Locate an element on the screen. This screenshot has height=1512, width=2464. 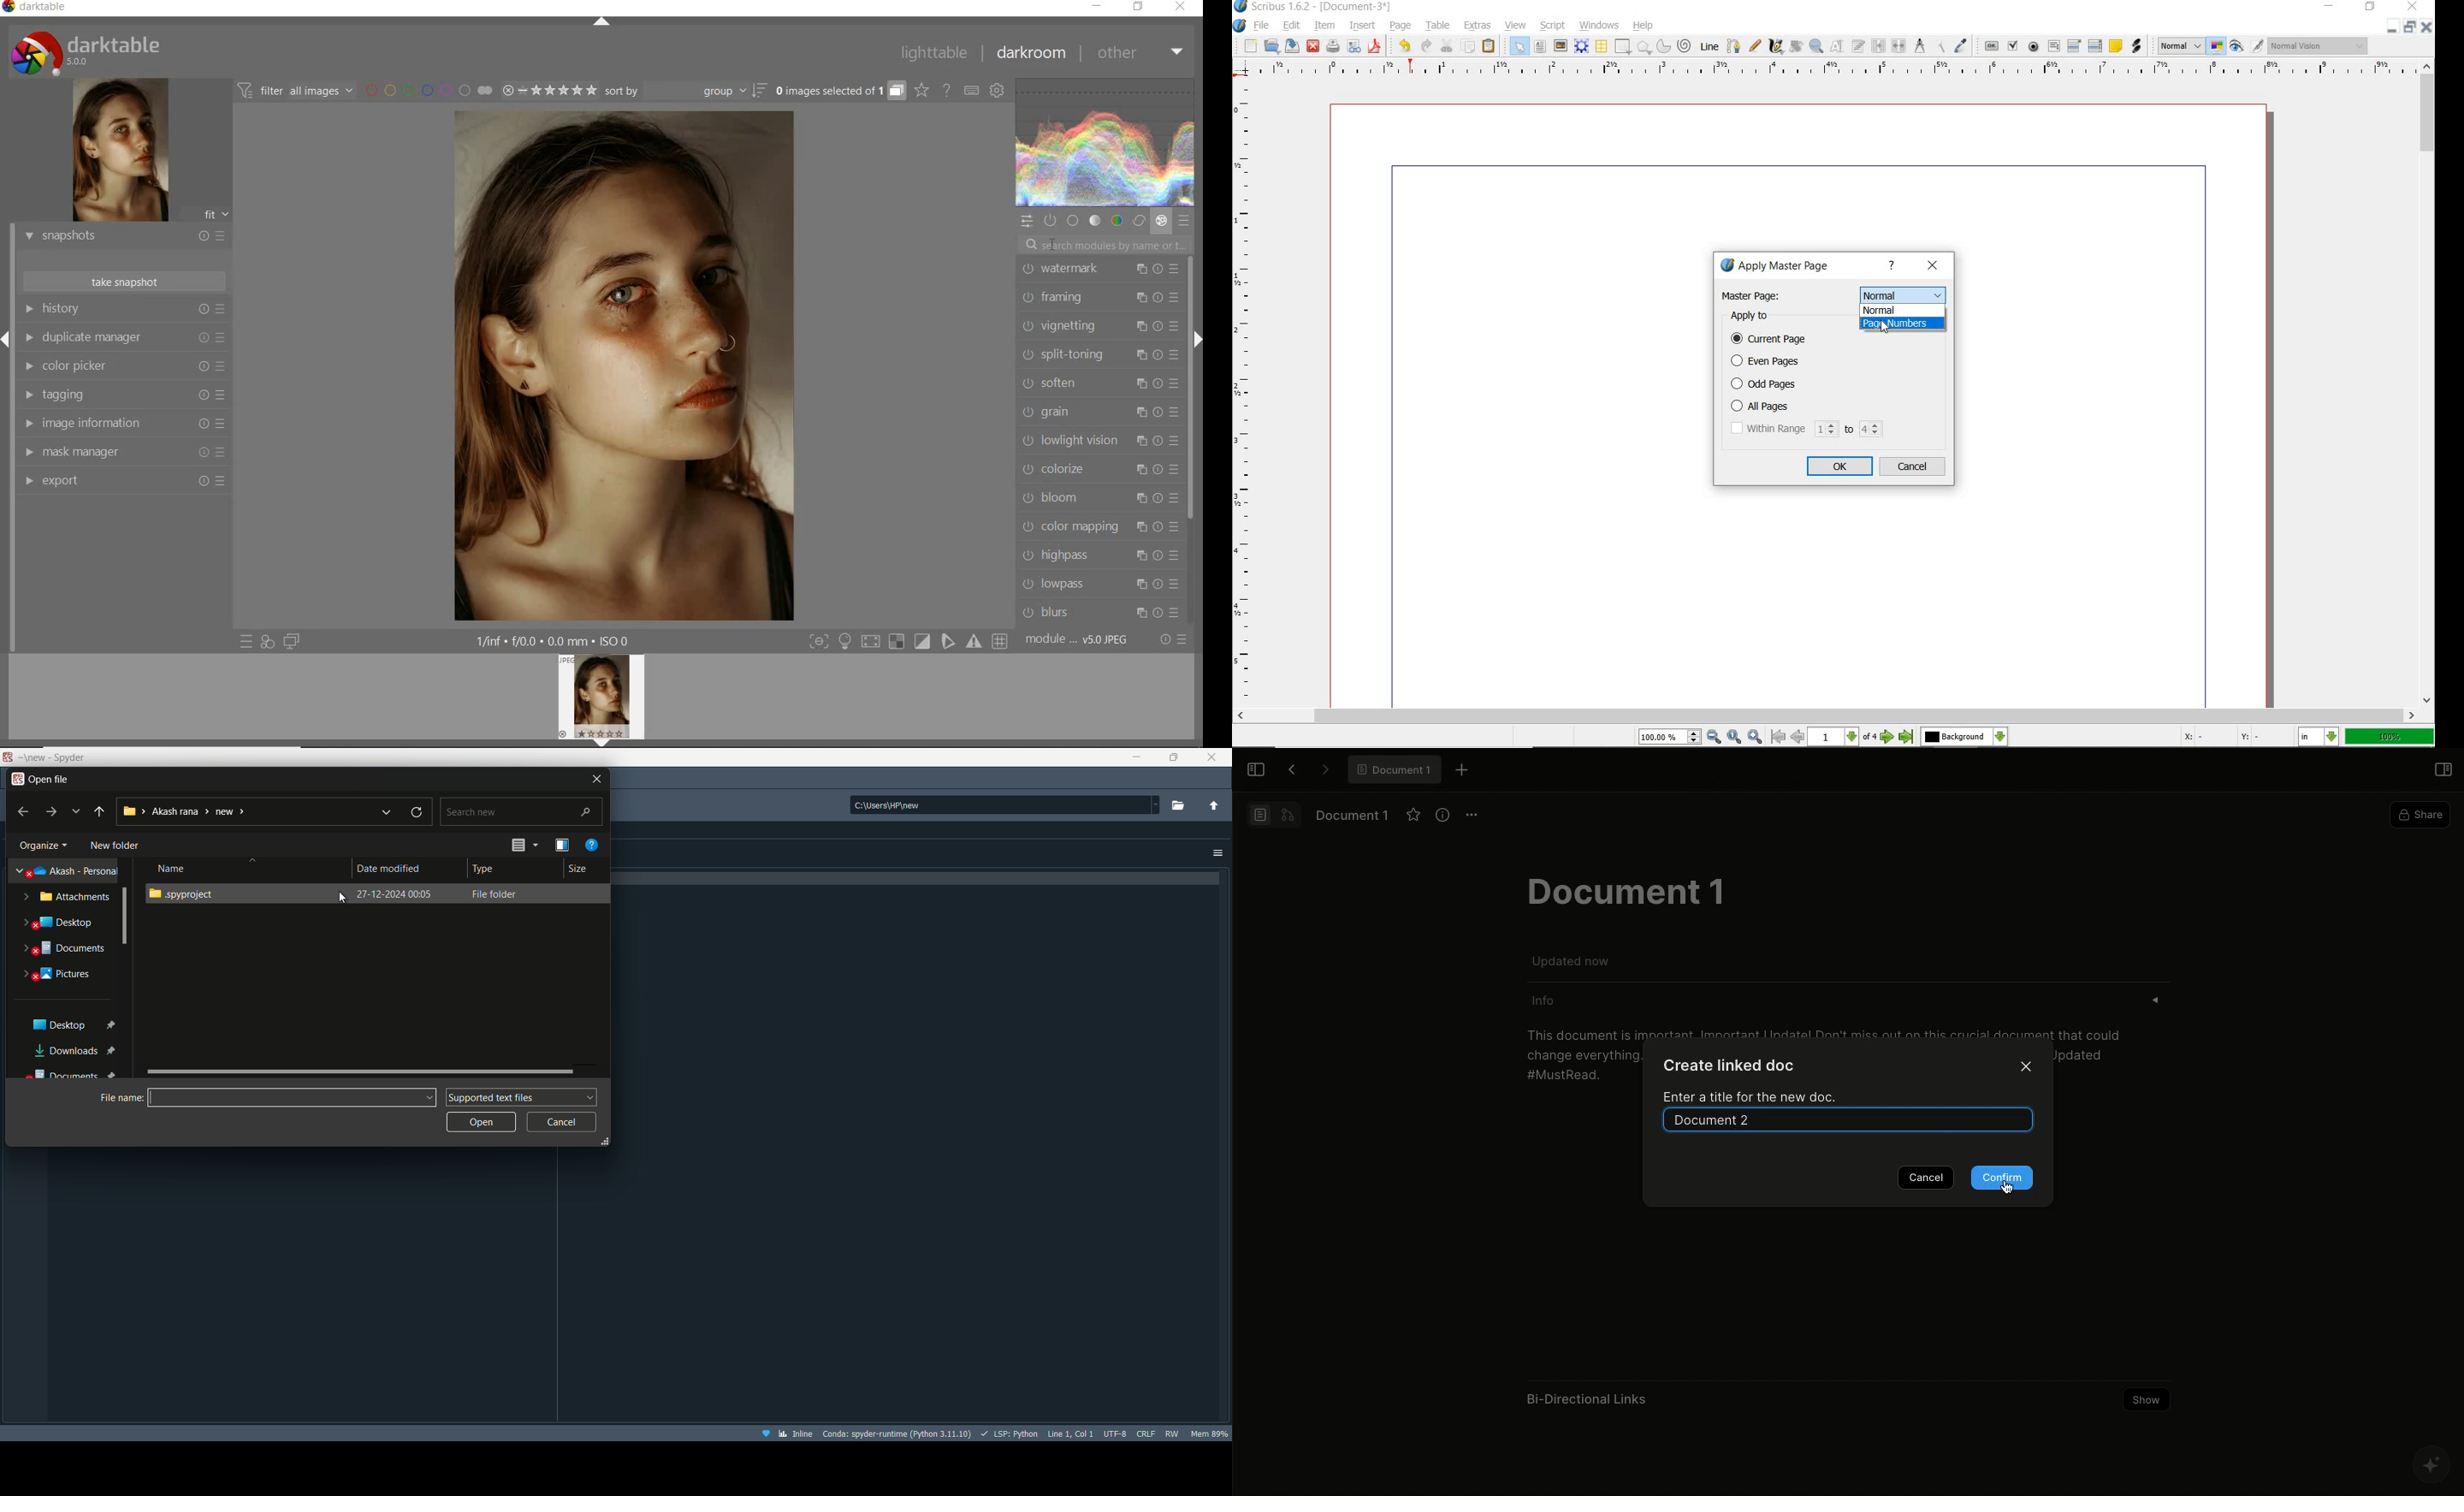
master page: normal is located at coordinates (1834, 295).